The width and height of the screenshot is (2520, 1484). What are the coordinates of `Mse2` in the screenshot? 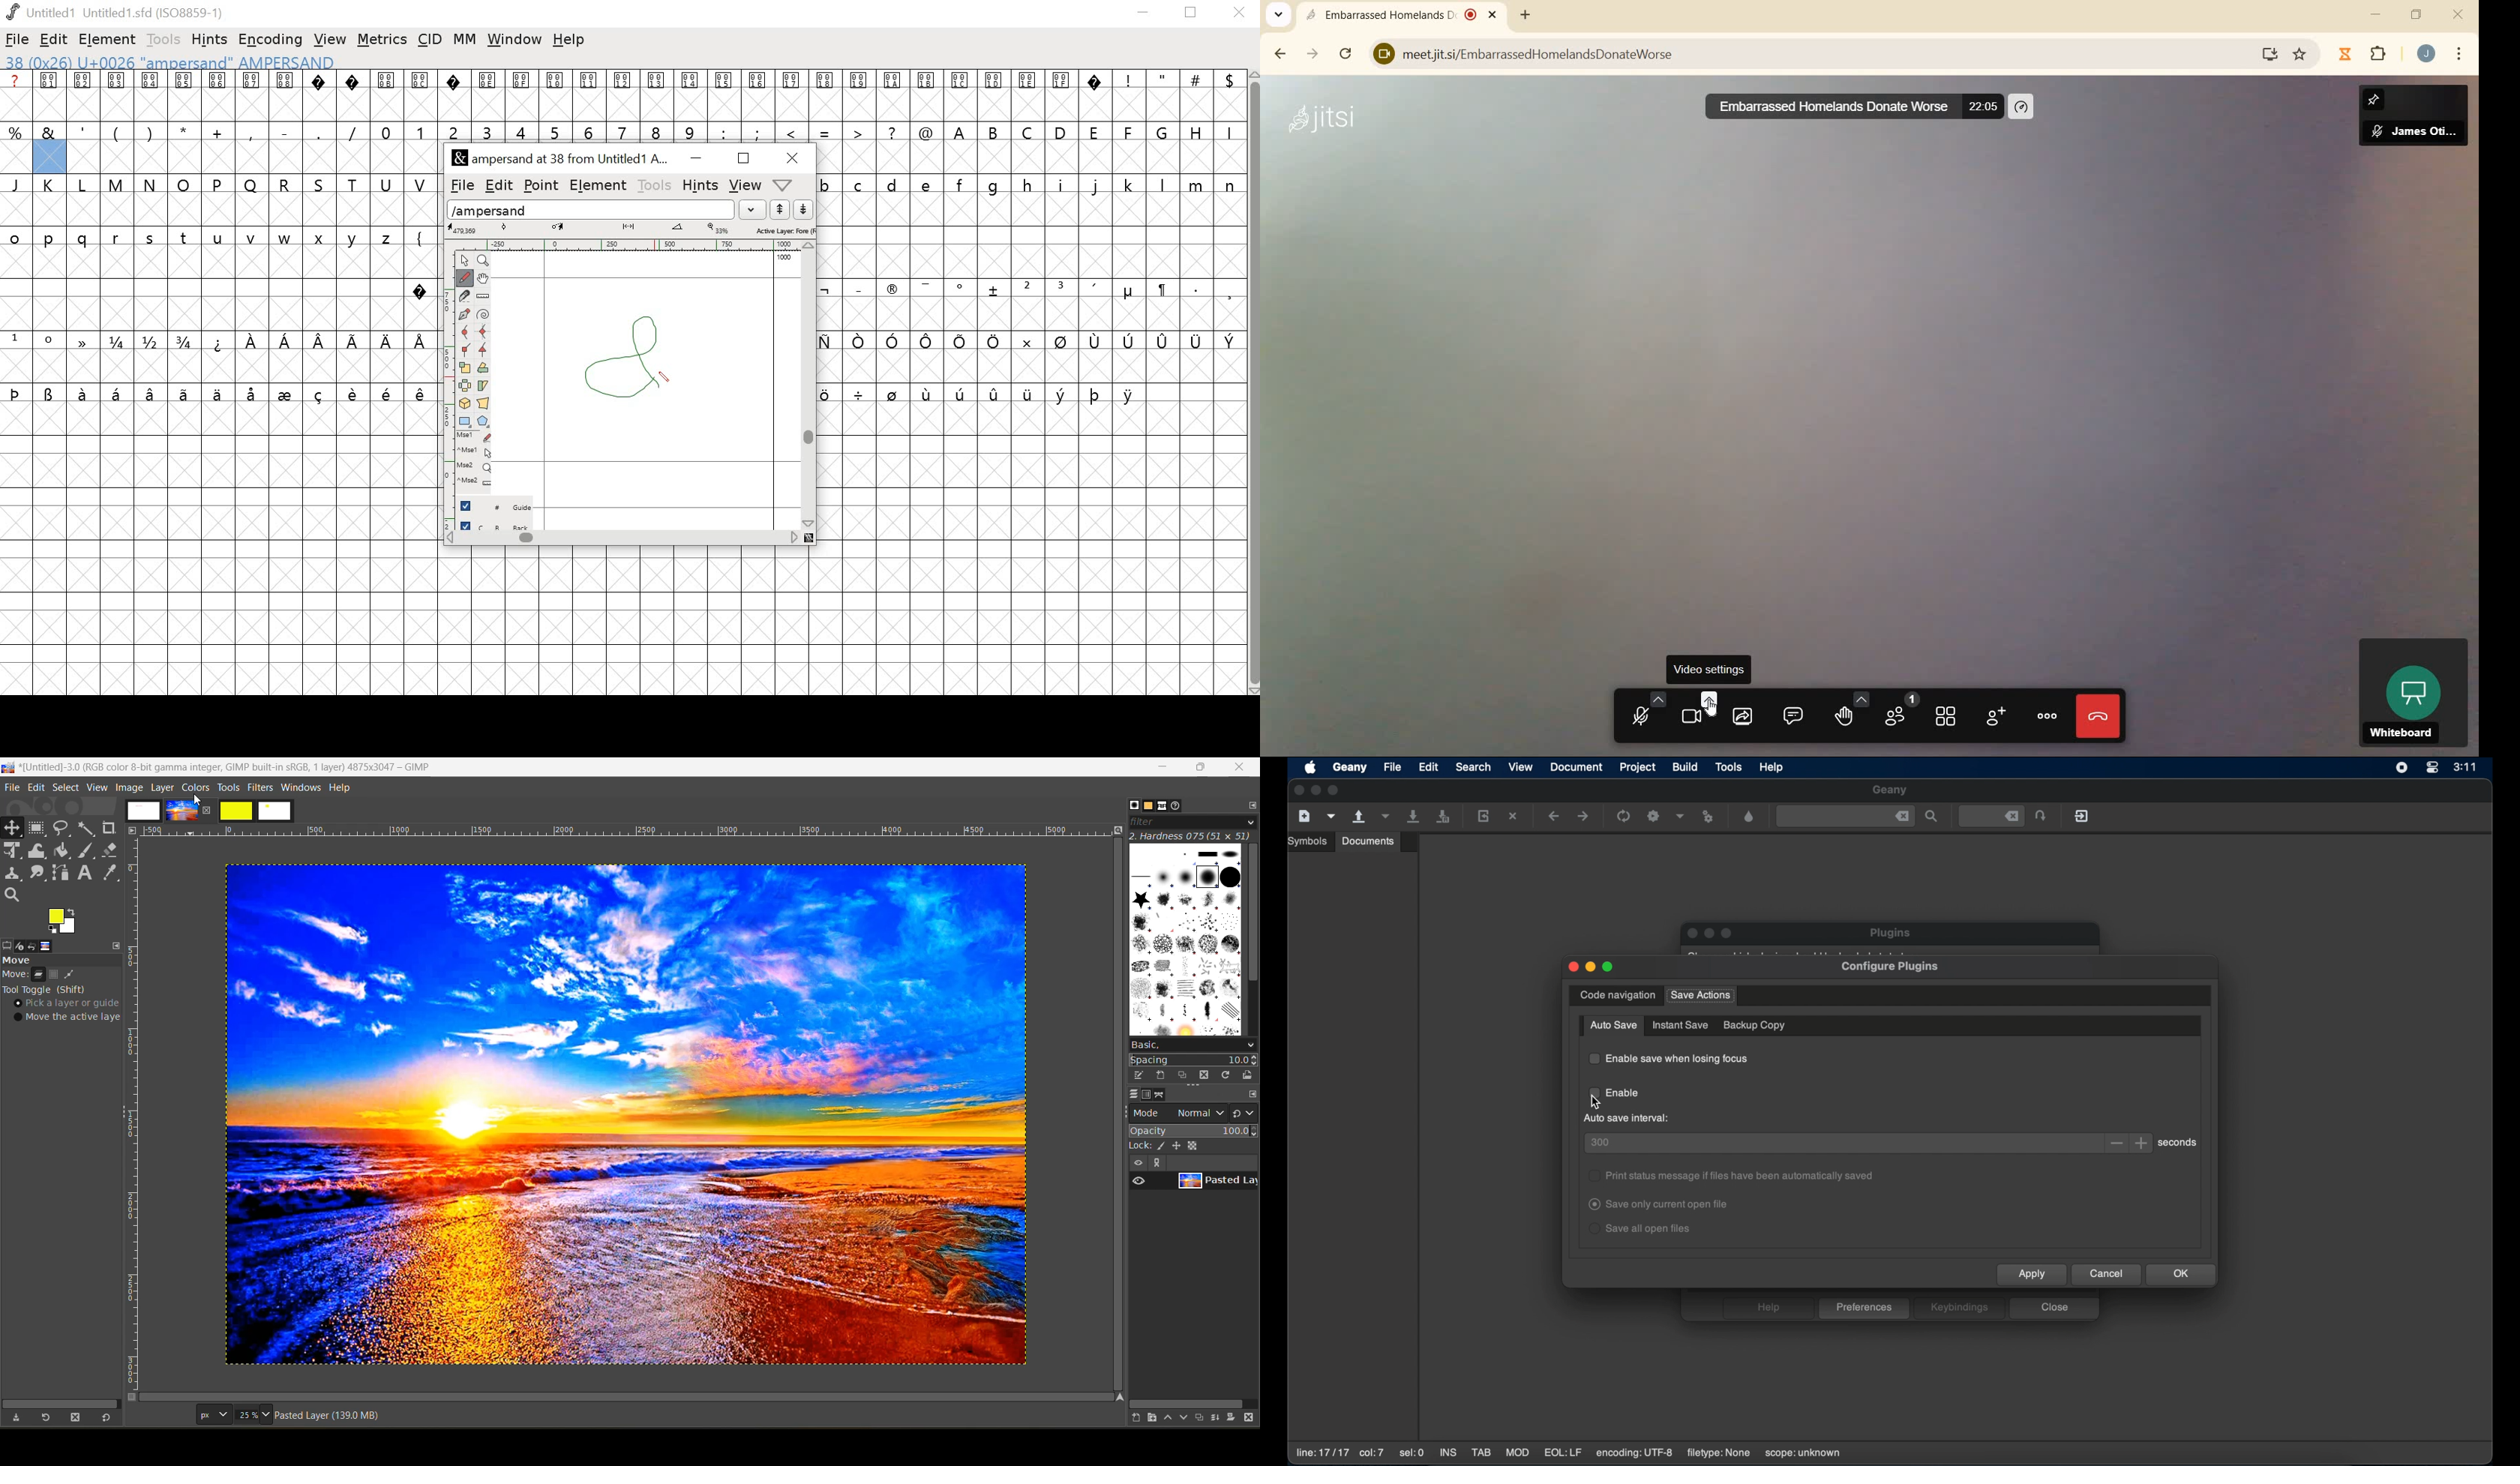 It's located at (476, 467).